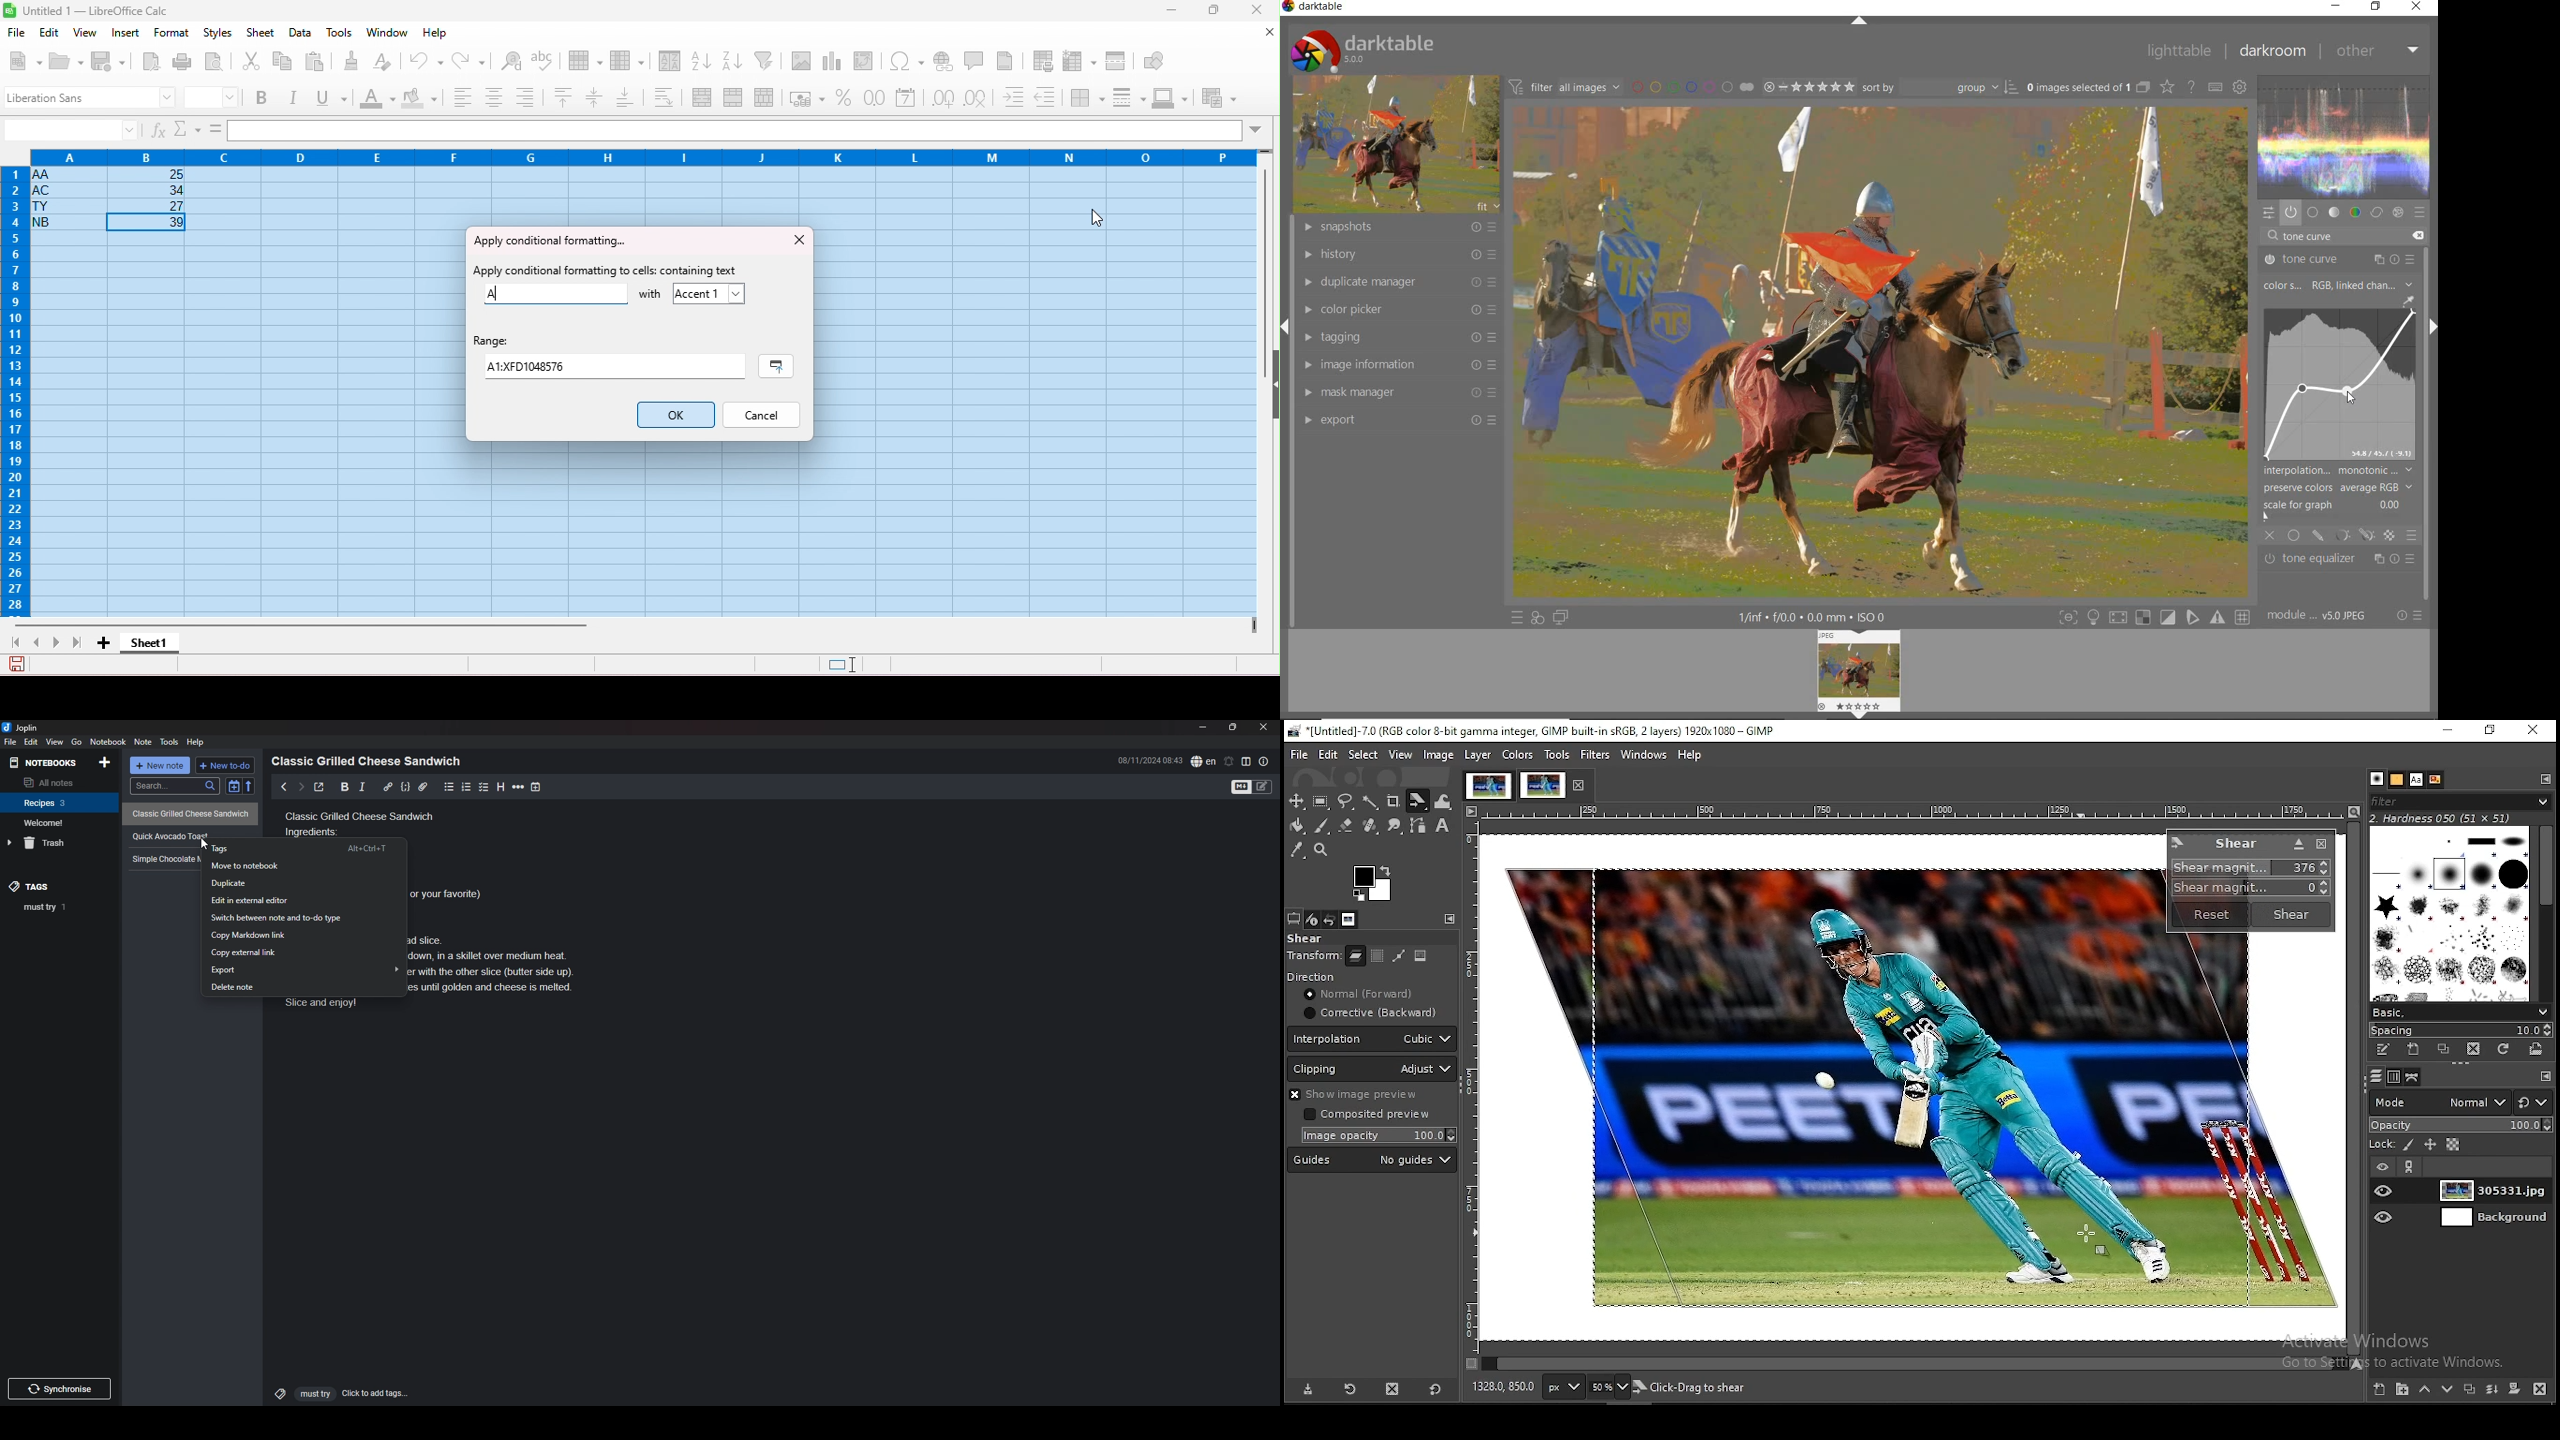 The height and width of the screenshot is (1456, 2576). Describe the element at coordinates (2215, 88) in the screenshot. I see `define keyboard shortcuts` at that location.